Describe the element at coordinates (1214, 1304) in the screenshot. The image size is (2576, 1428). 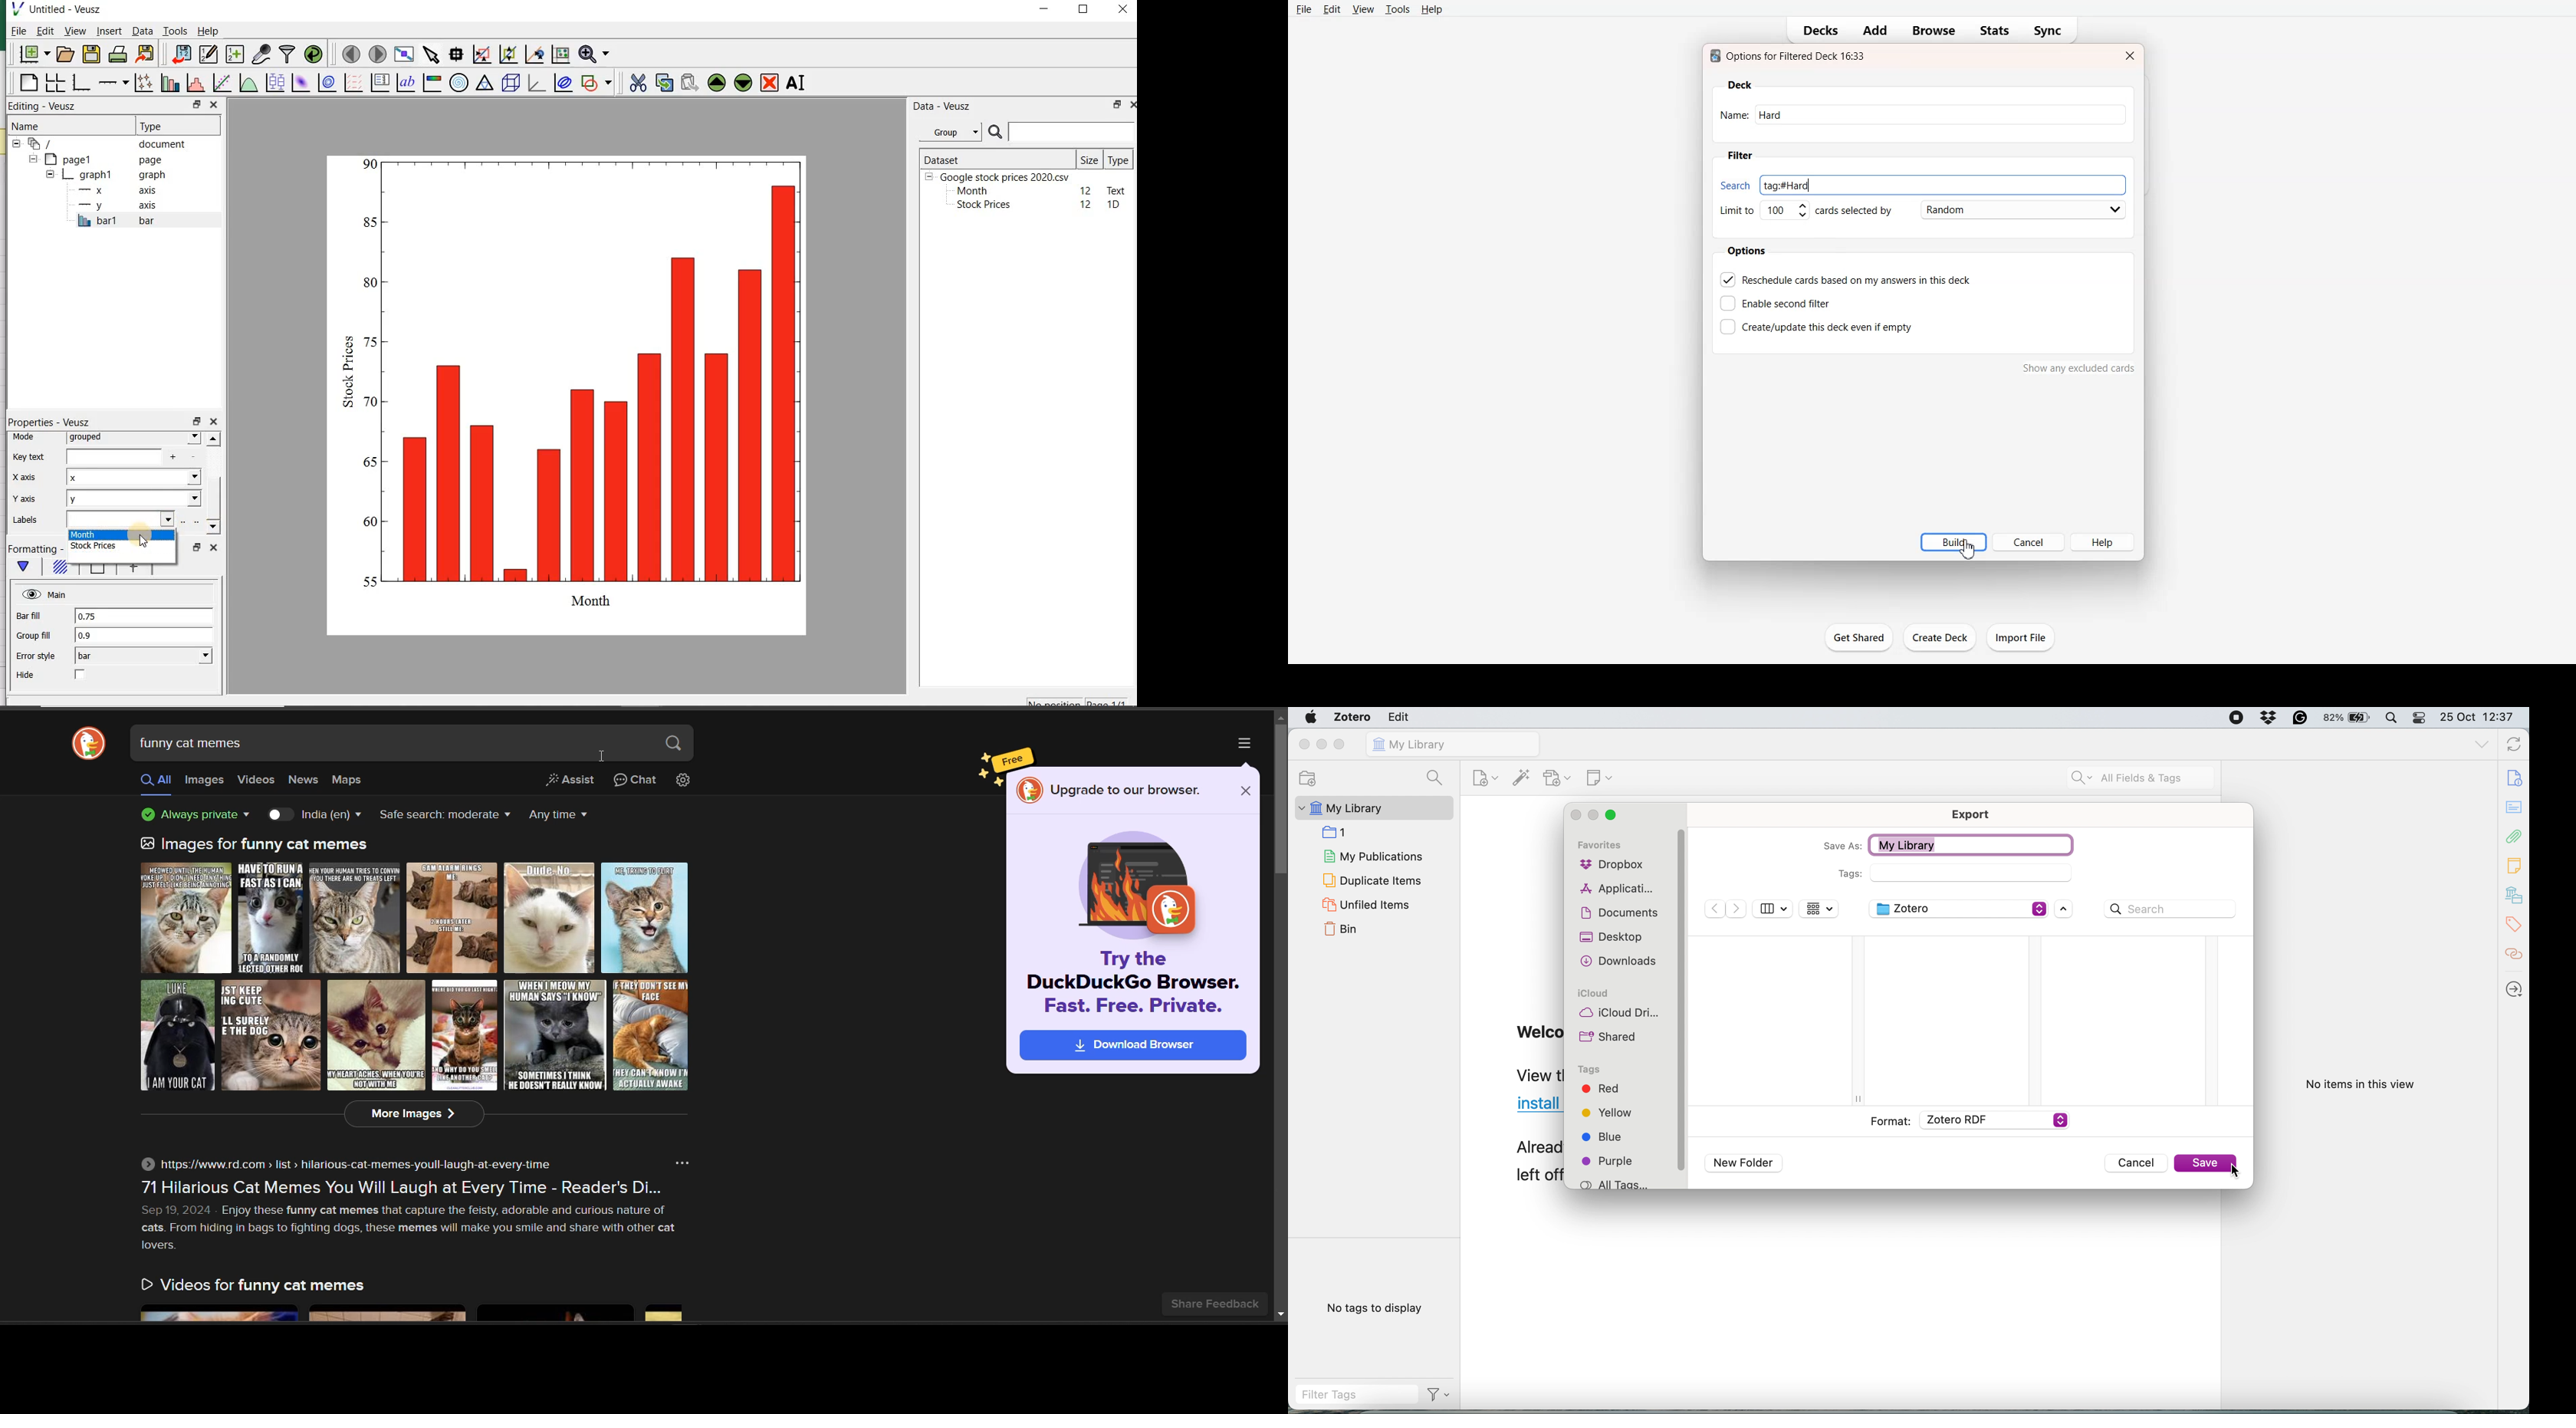
I see `share feedback` at that location.